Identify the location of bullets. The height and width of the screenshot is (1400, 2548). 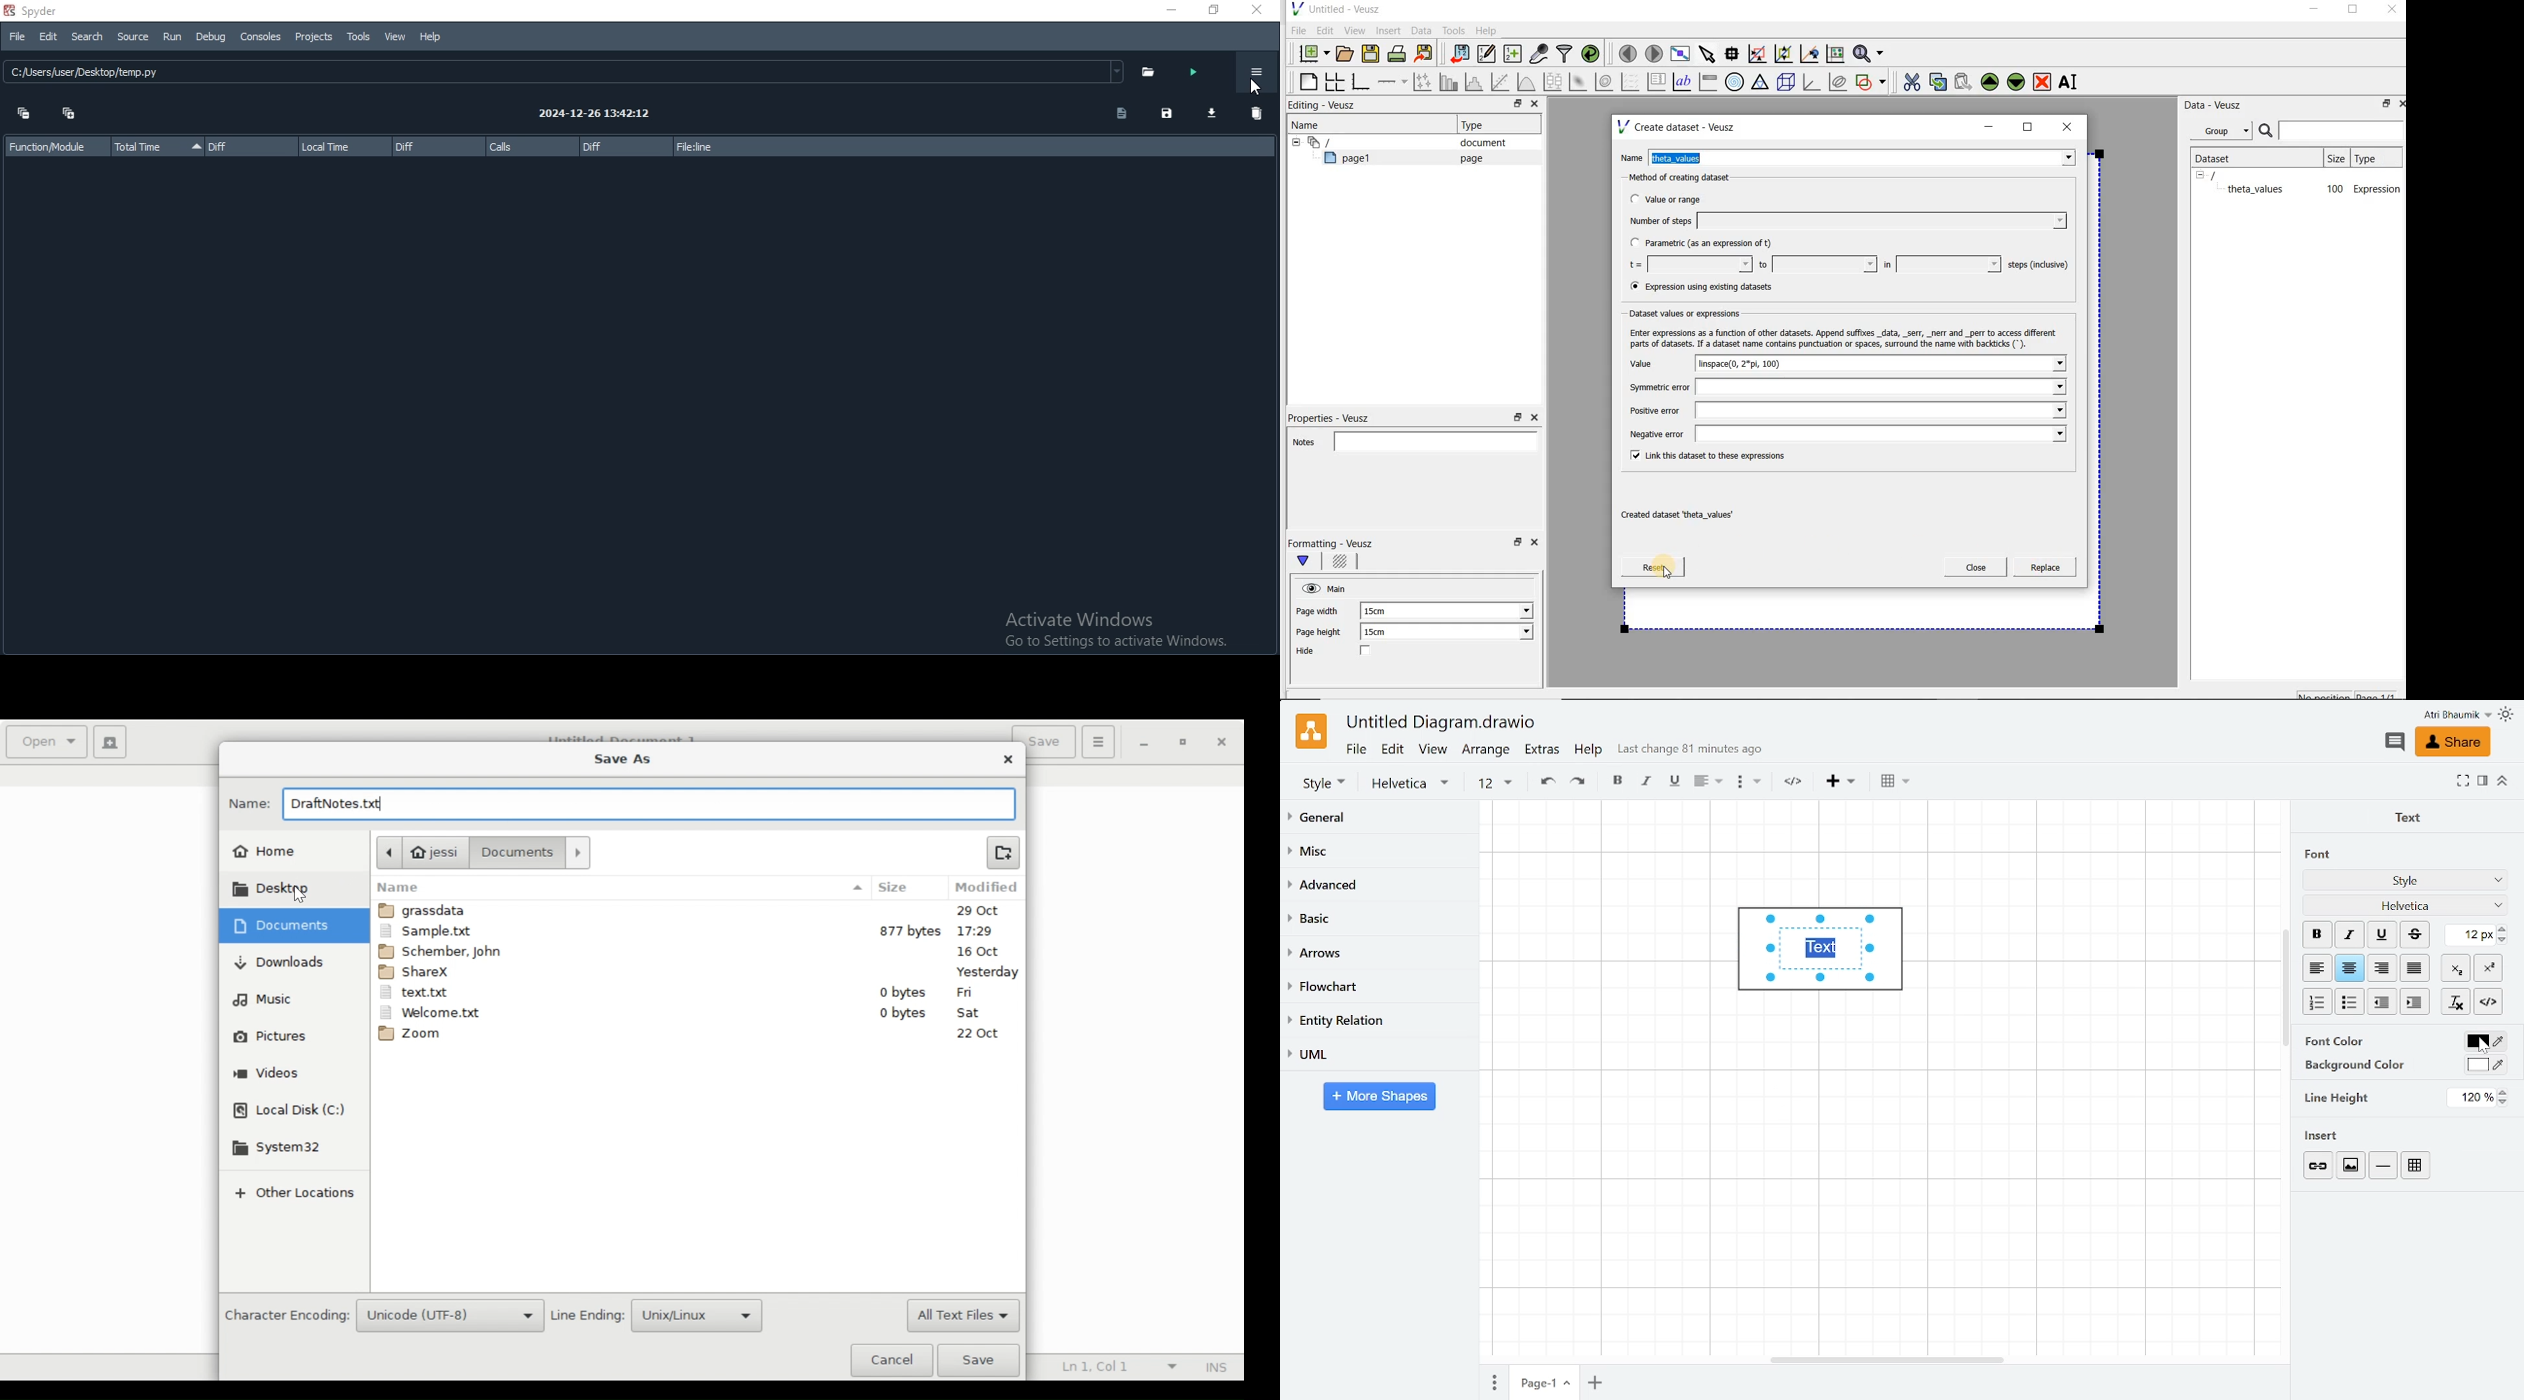
(1748, 785).